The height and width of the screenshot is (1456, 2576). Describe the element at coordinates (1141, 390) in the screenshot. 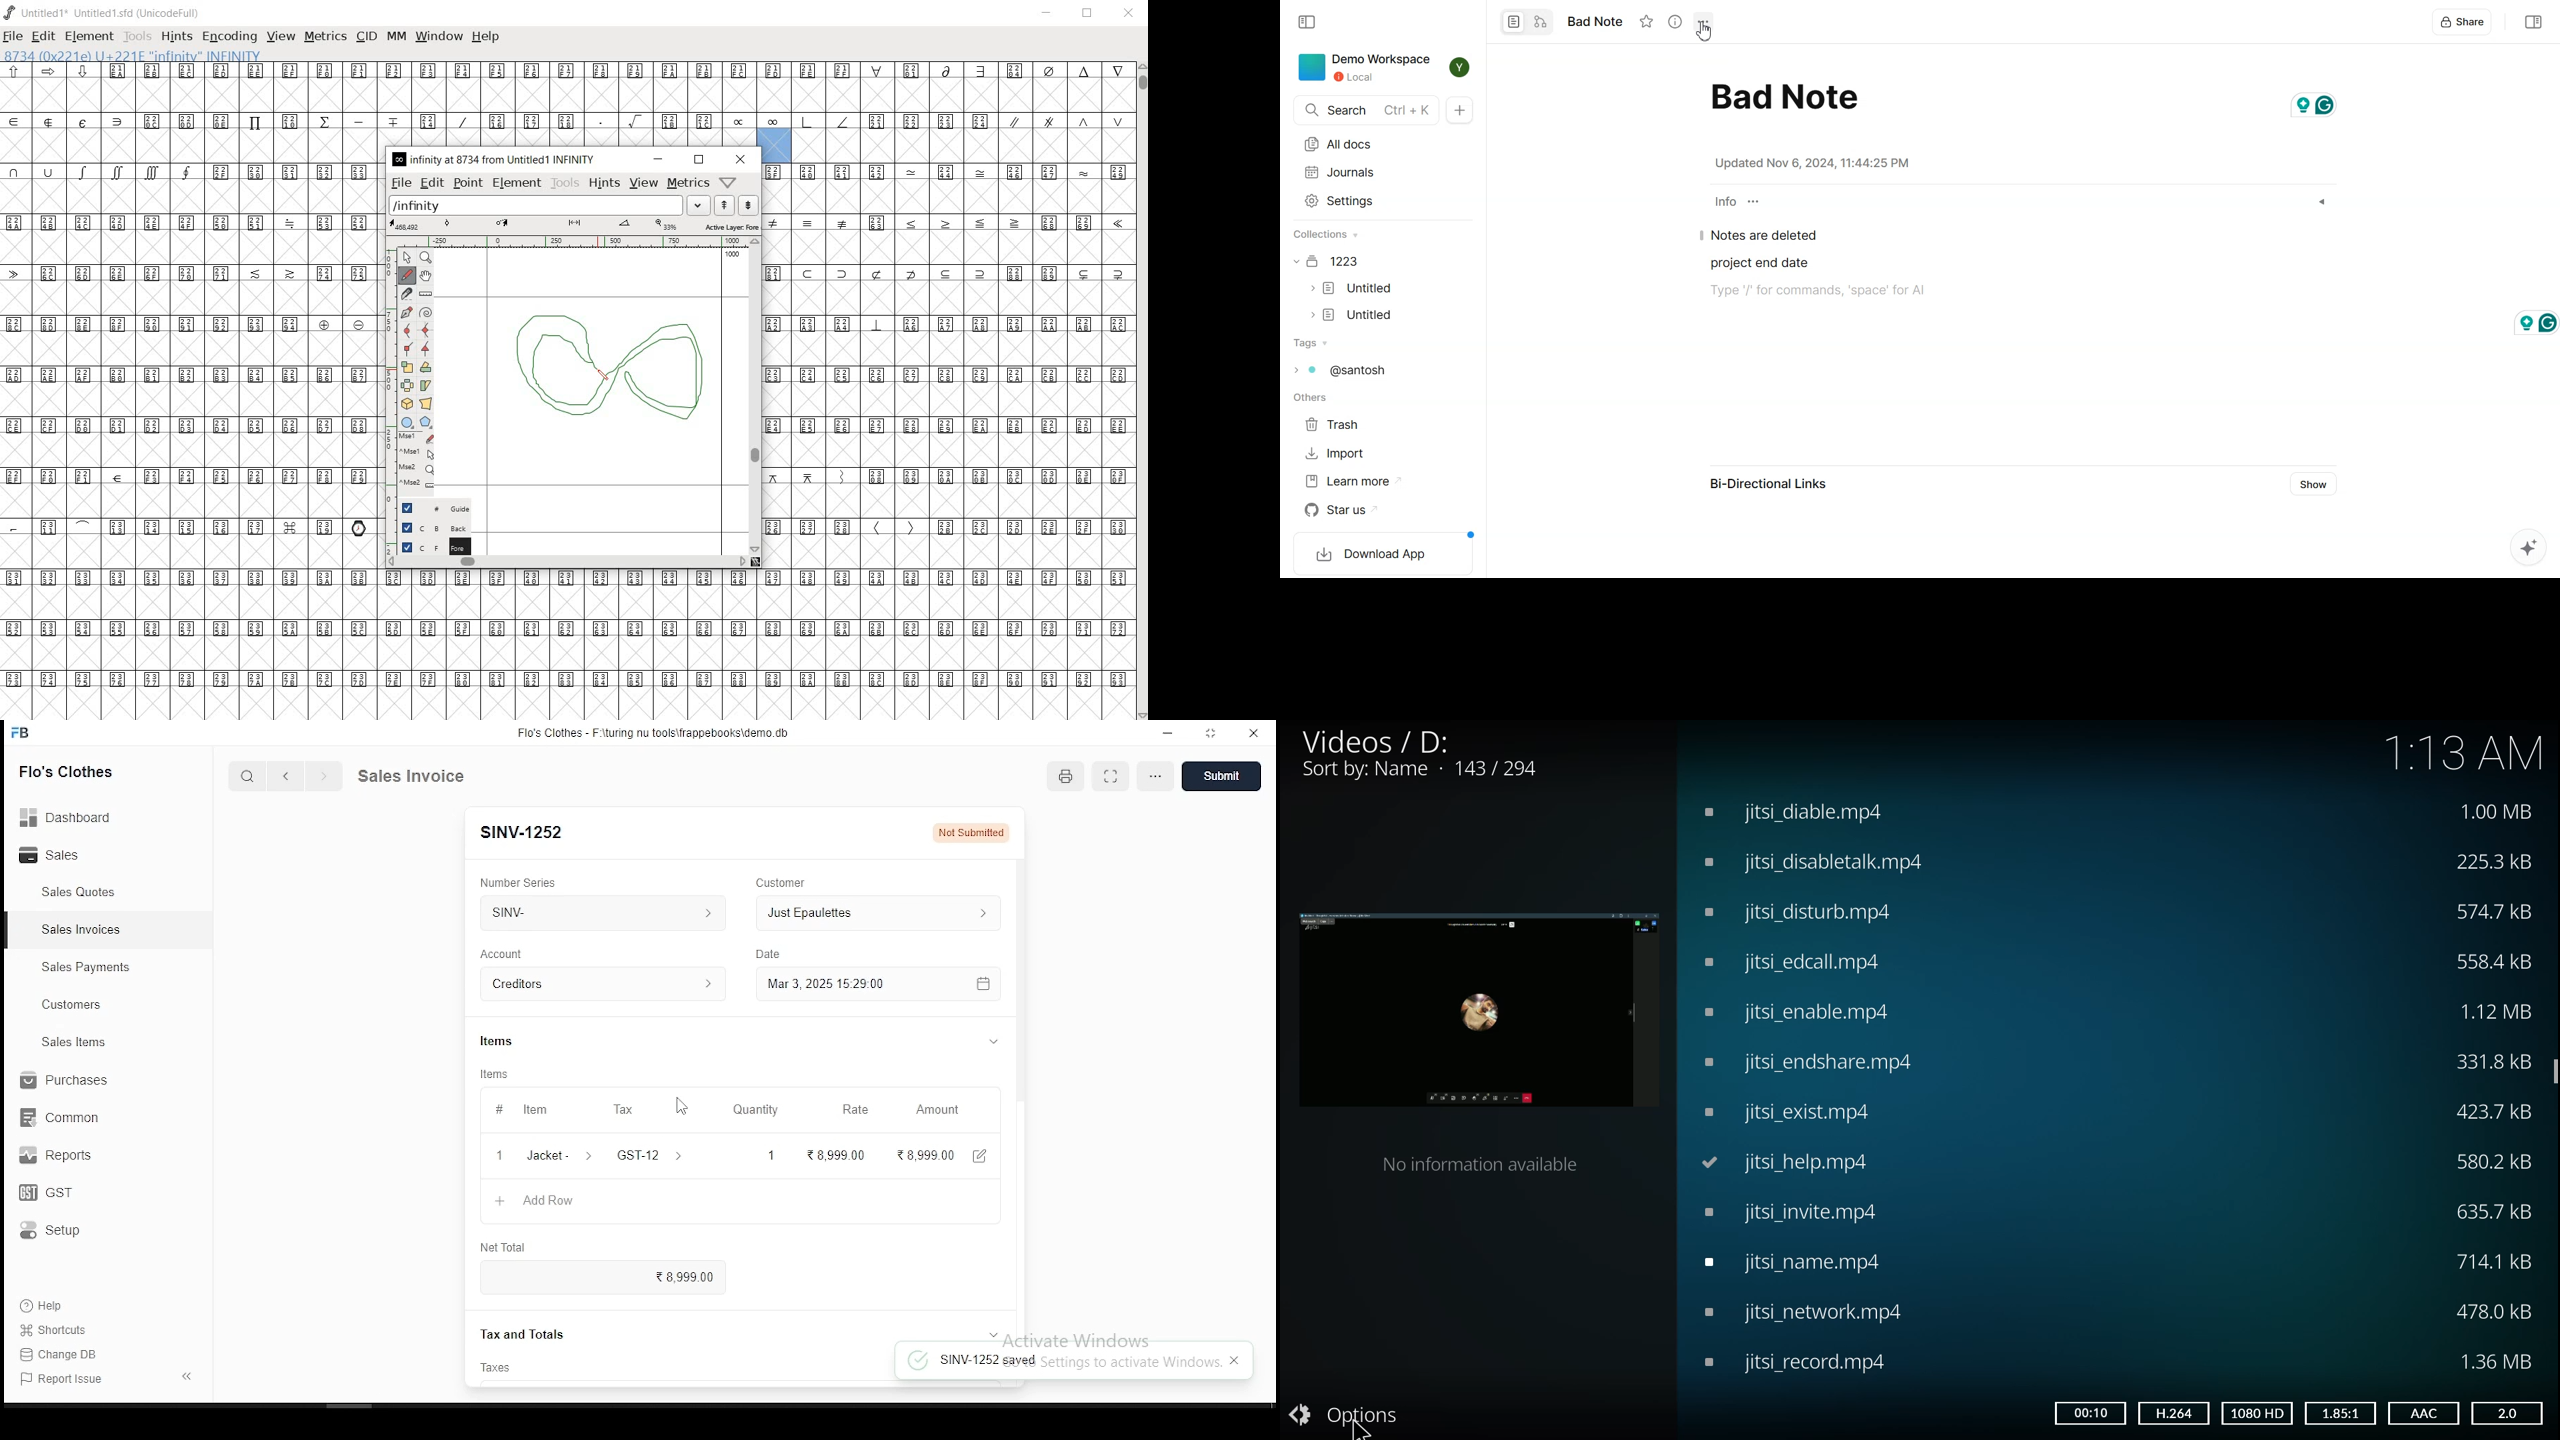

I see `scrollbar` at that location.